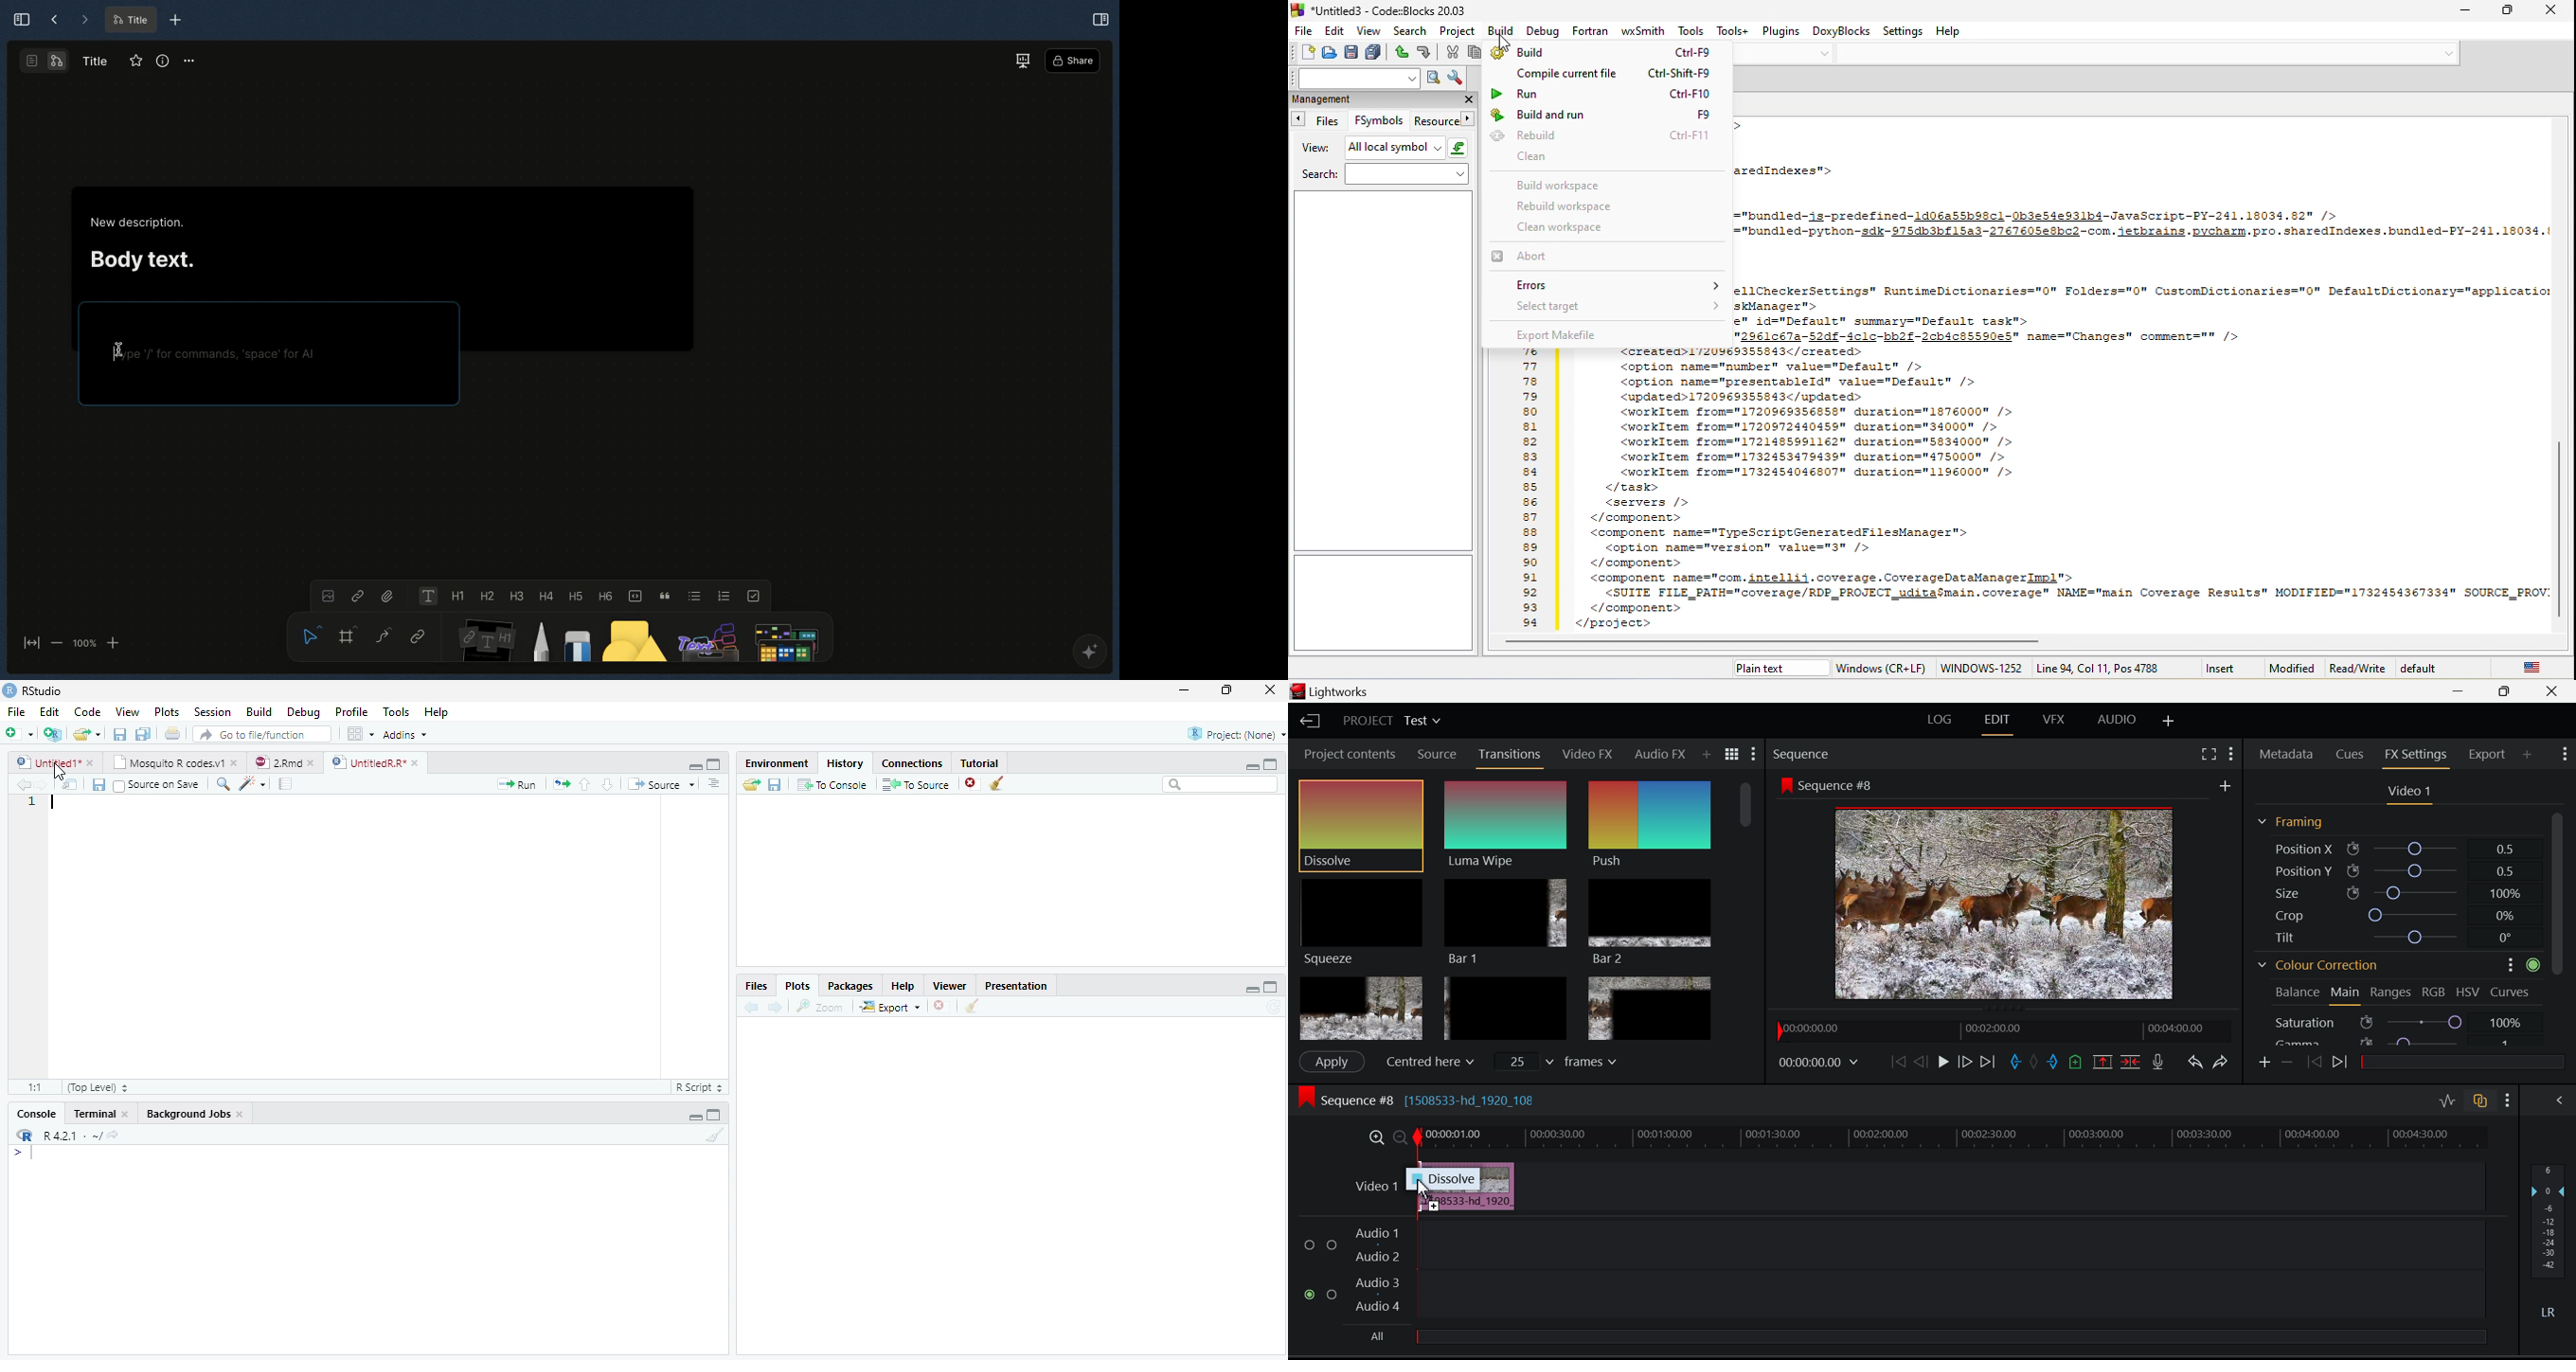  Describe the element at coordinates (774, 787) in the screenshot. I see `Save` at that location.